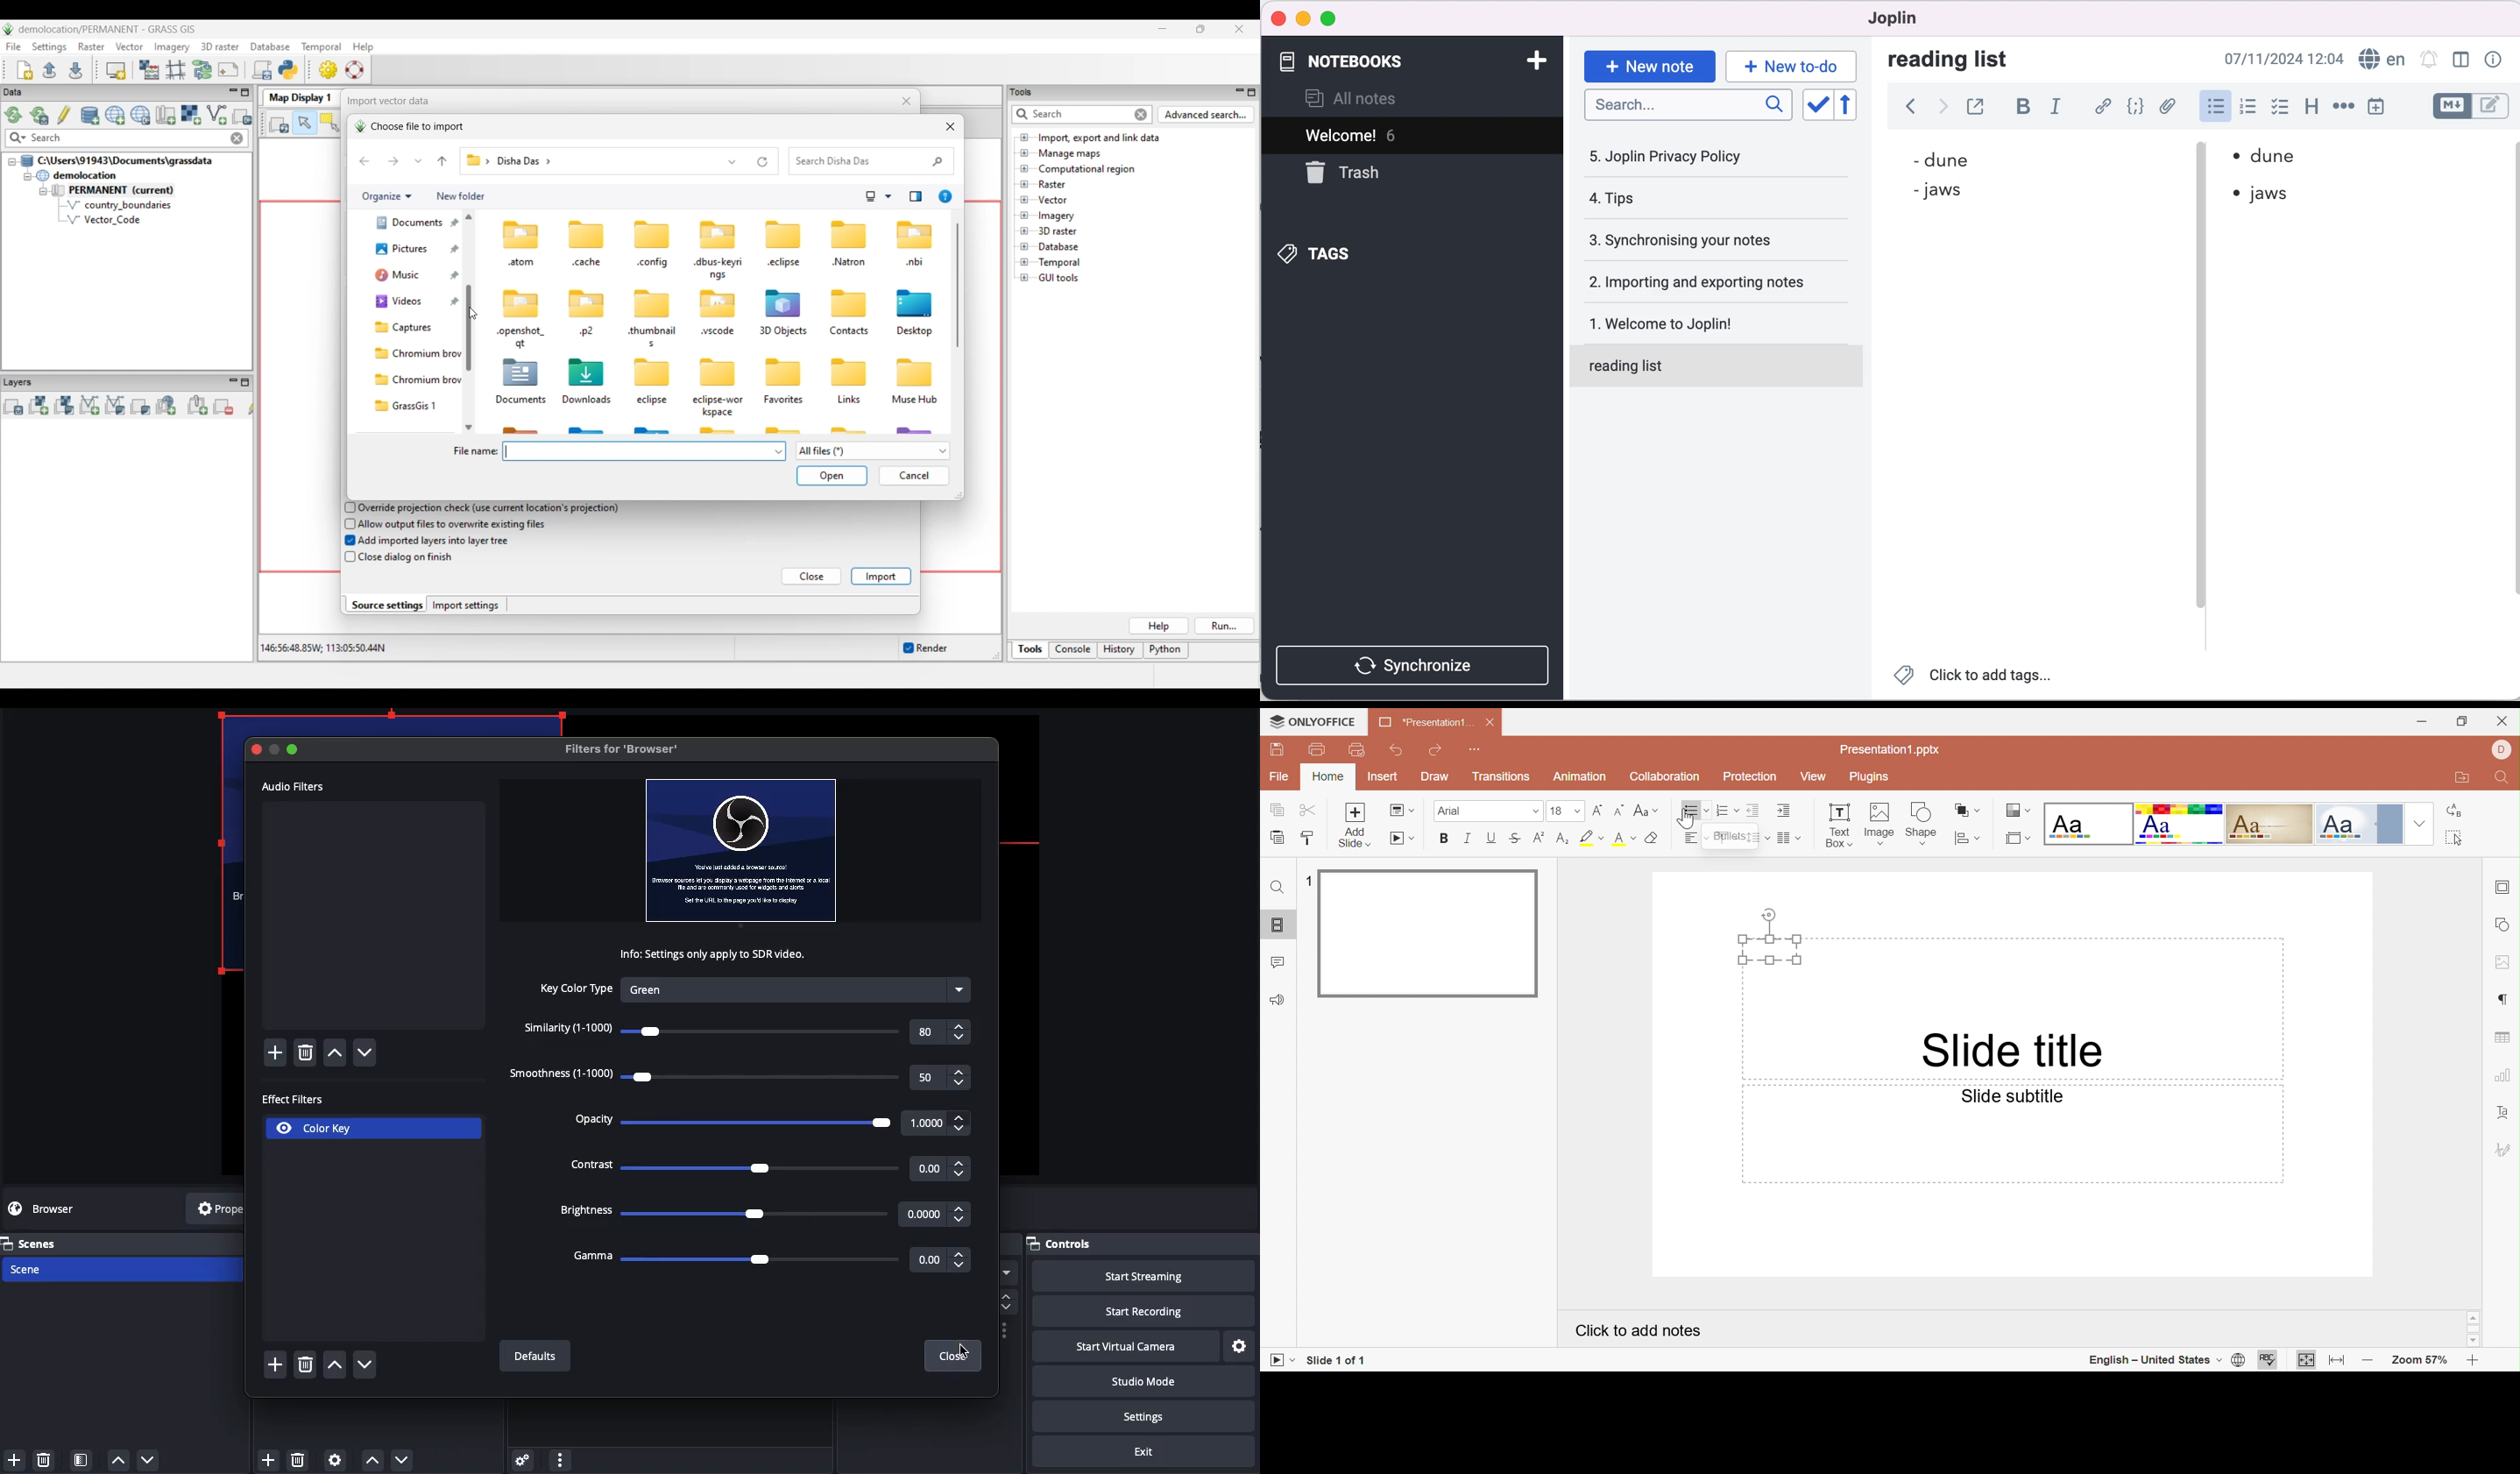 The width and height of the screenshot is (2520, 1484). Describe the element at coordinates (1784, 811) in the screenshot. I see `Increase indent` at that location.